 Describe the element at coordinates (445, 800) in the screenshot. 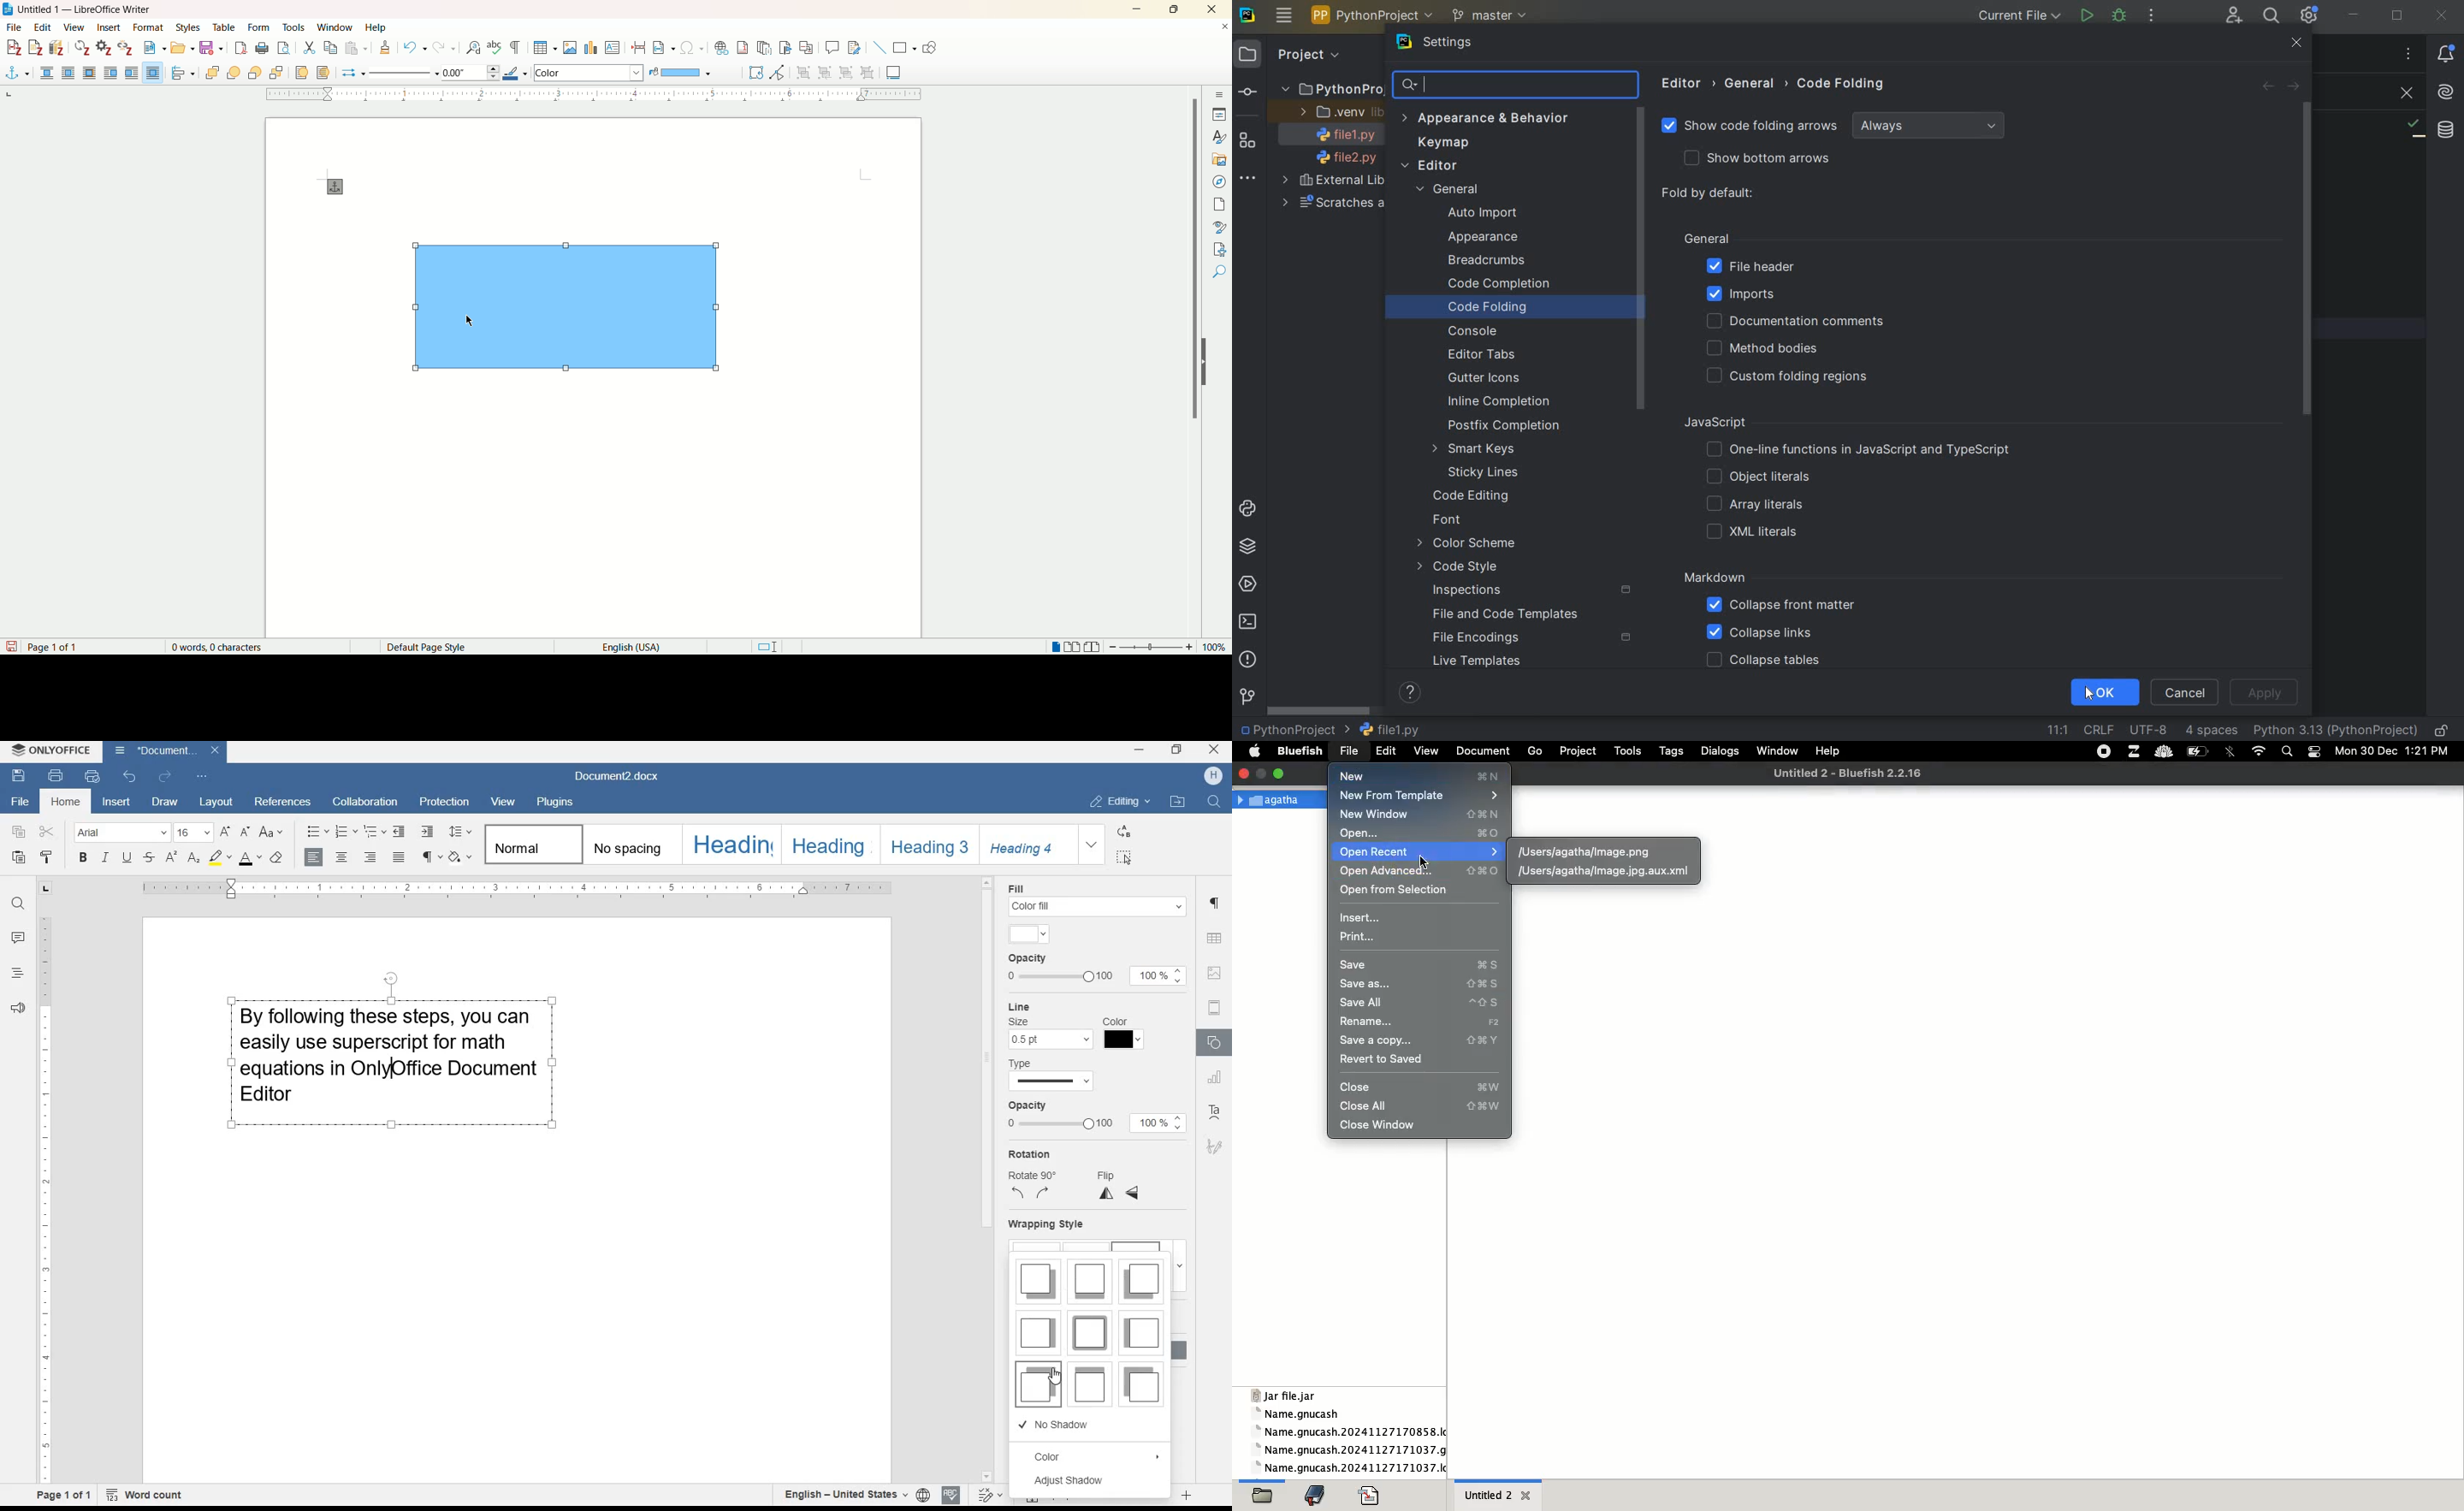

I see `protection` at that location.